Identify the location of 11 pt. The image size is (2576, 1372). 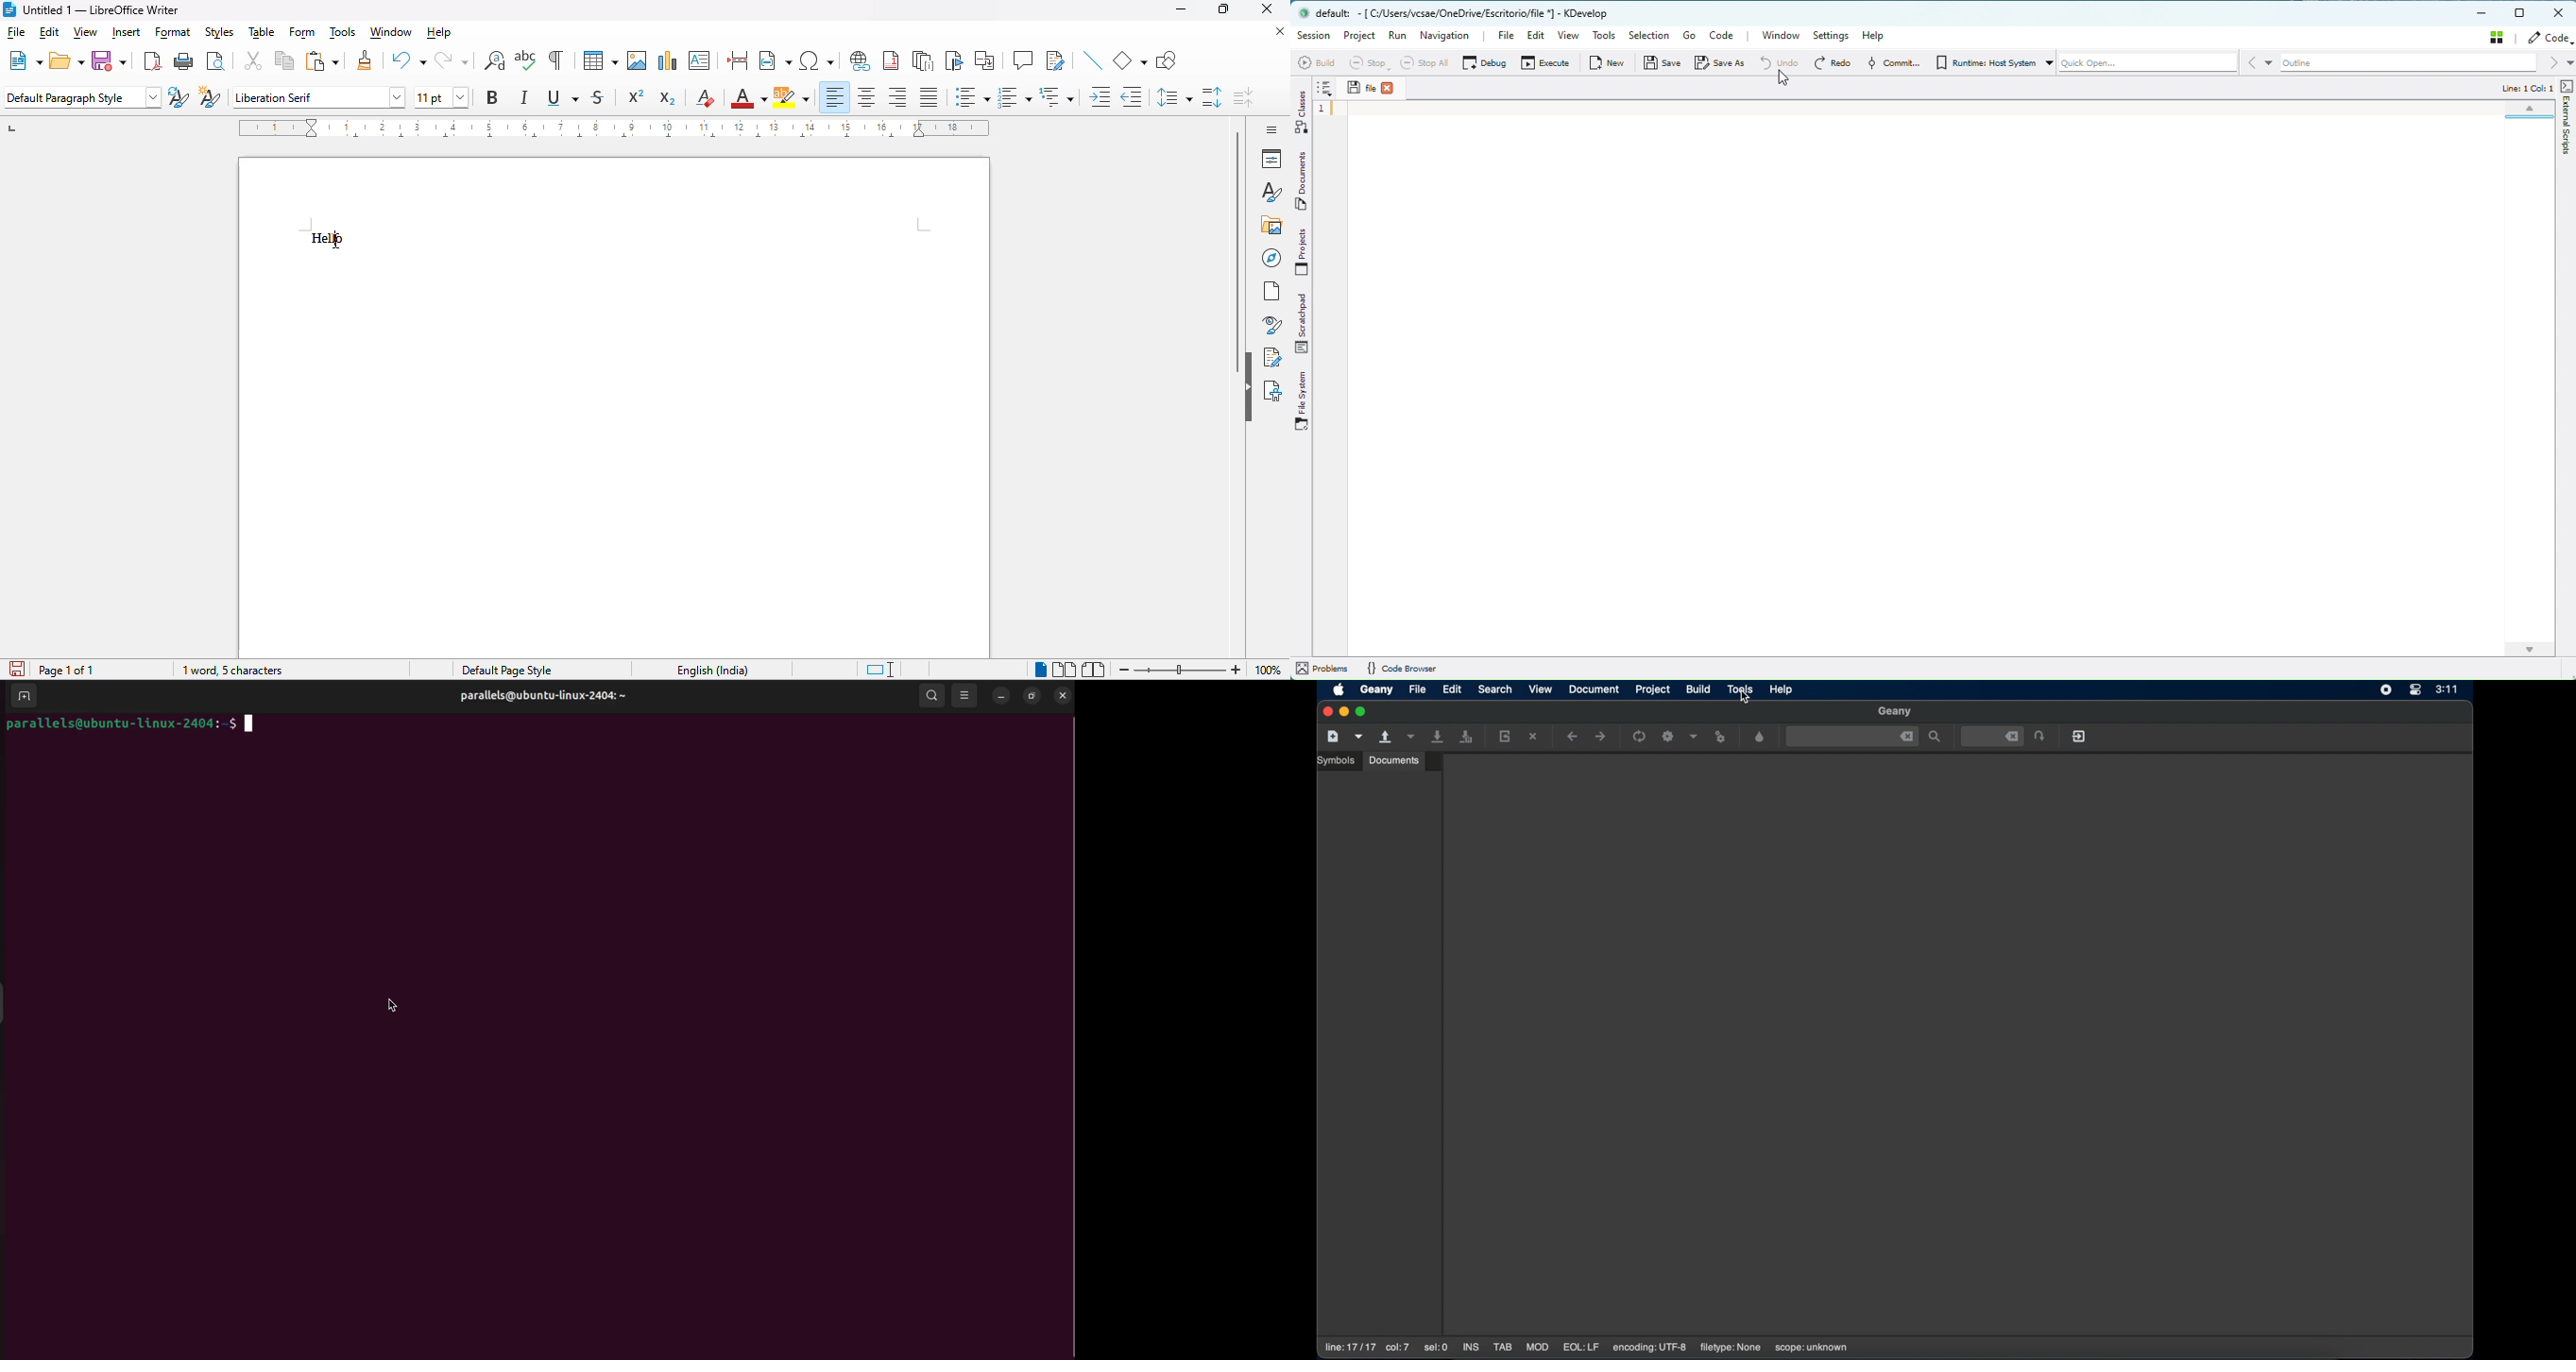
(442, 97).